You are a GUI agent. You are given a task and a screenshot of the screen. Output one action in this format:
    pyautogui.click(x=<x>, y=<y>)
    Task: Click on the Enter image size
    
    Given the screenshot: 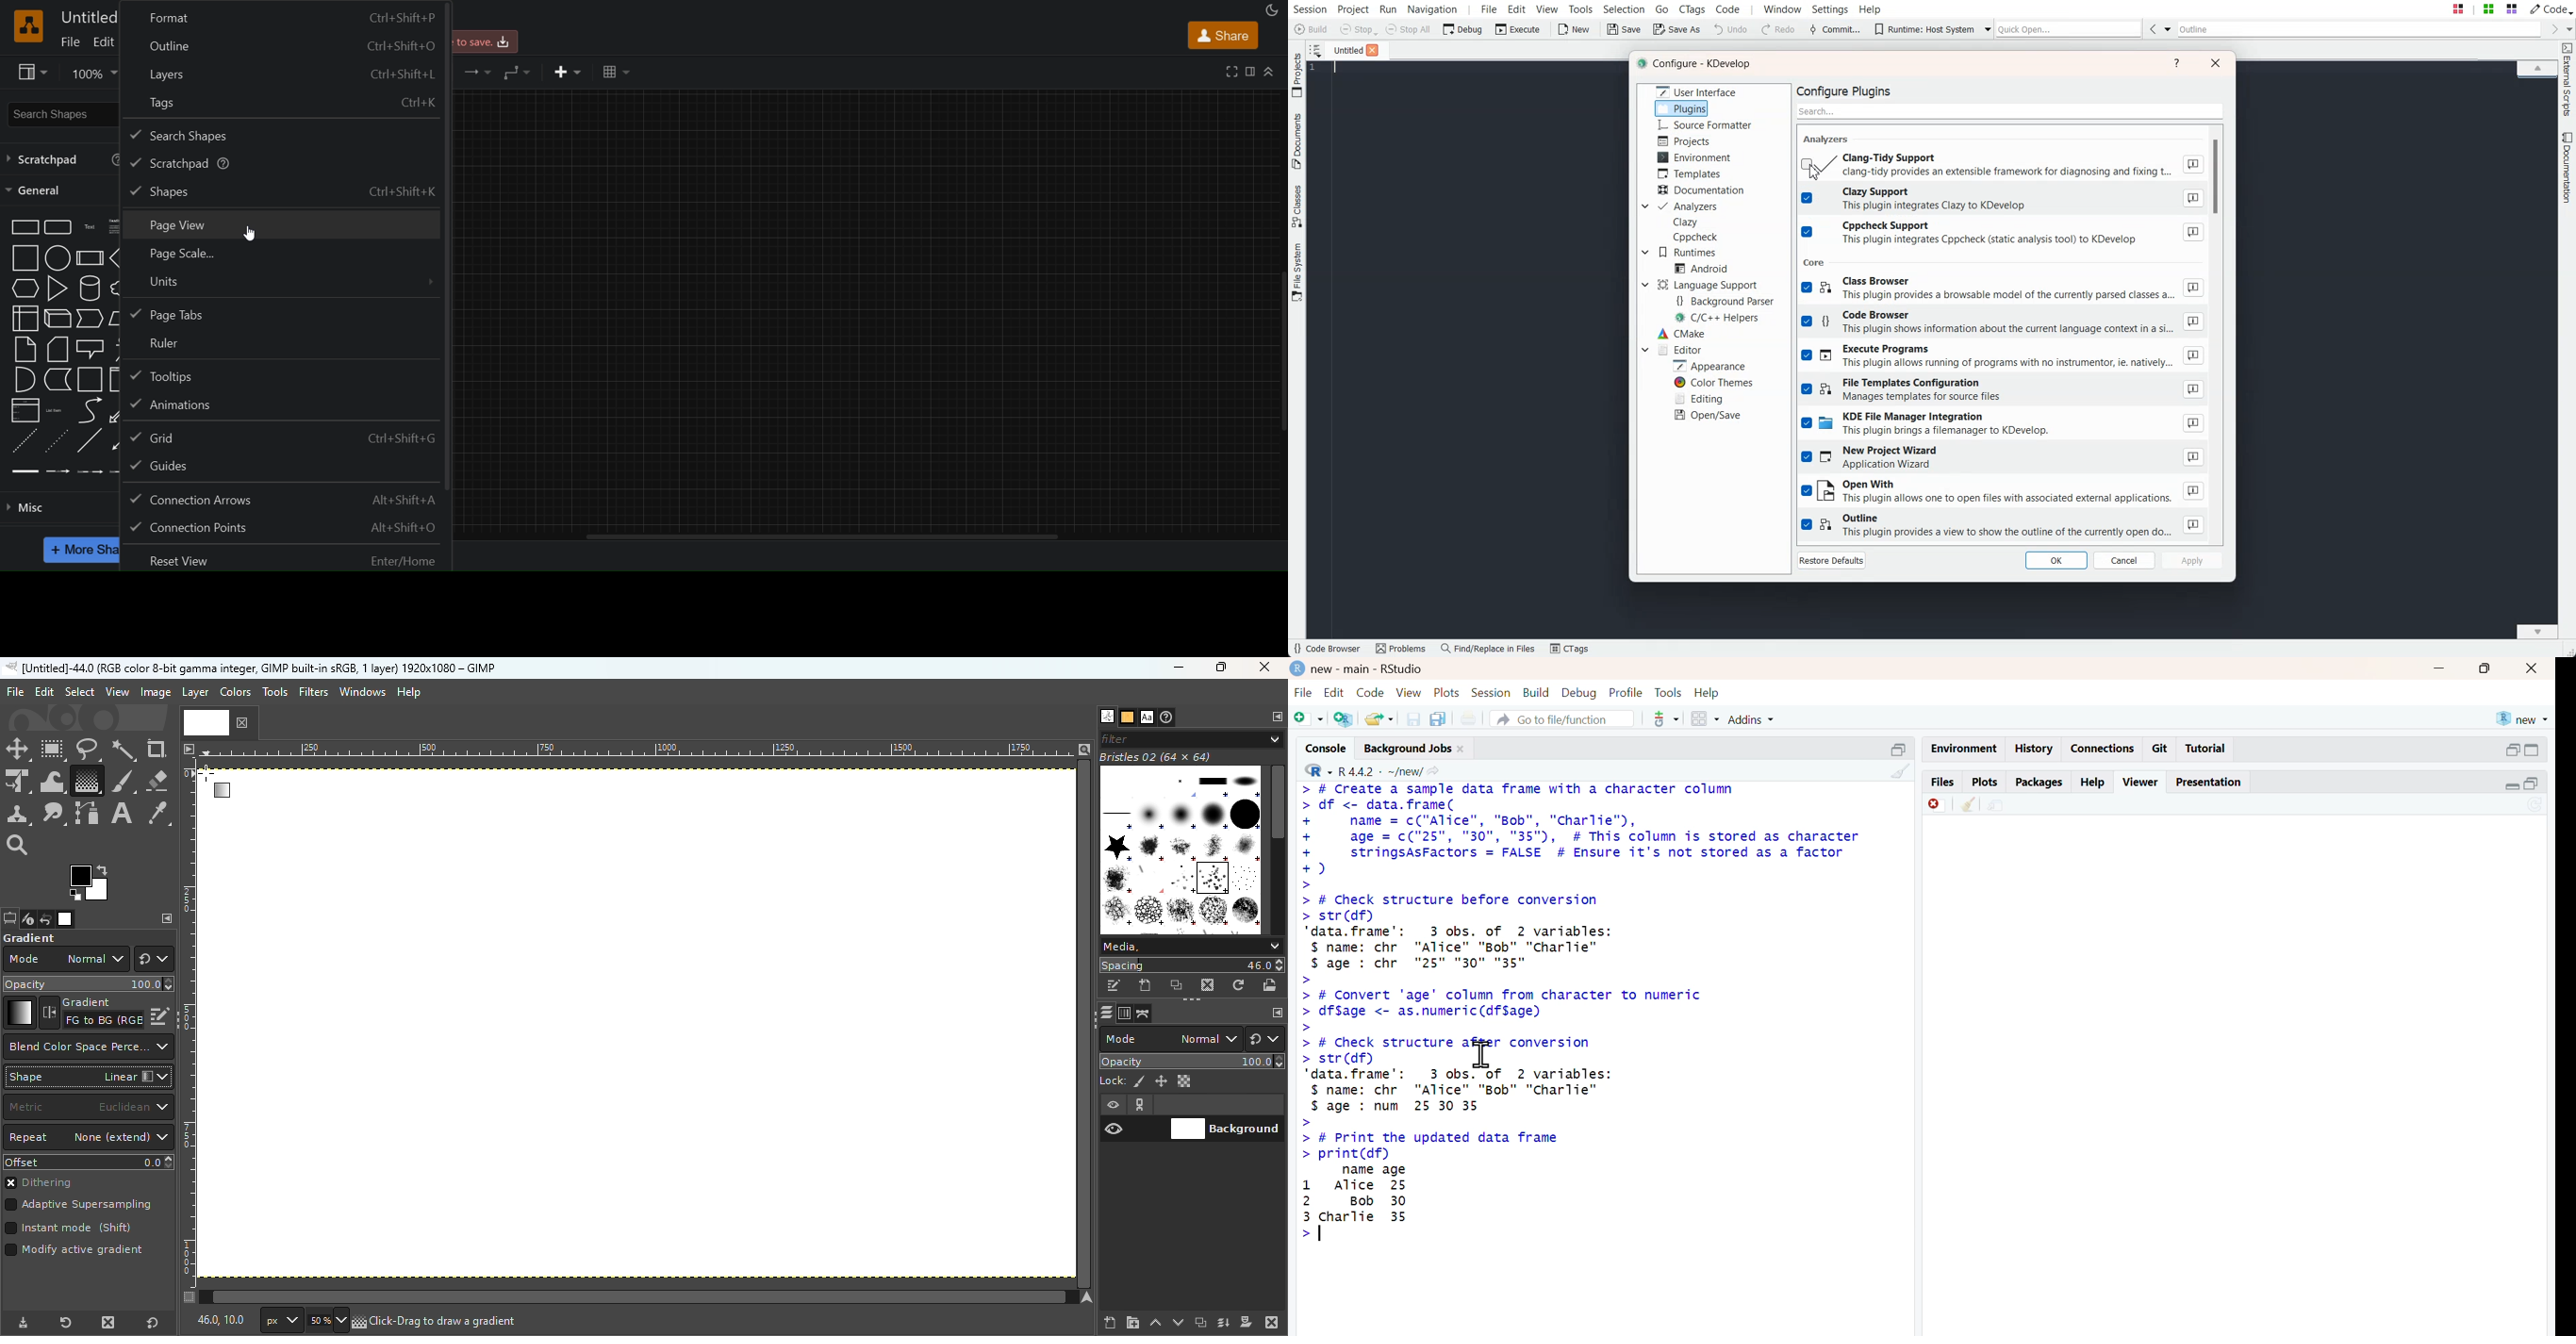 What is the action you would take?
    pyautogui.click(x=325, y=1321)
    